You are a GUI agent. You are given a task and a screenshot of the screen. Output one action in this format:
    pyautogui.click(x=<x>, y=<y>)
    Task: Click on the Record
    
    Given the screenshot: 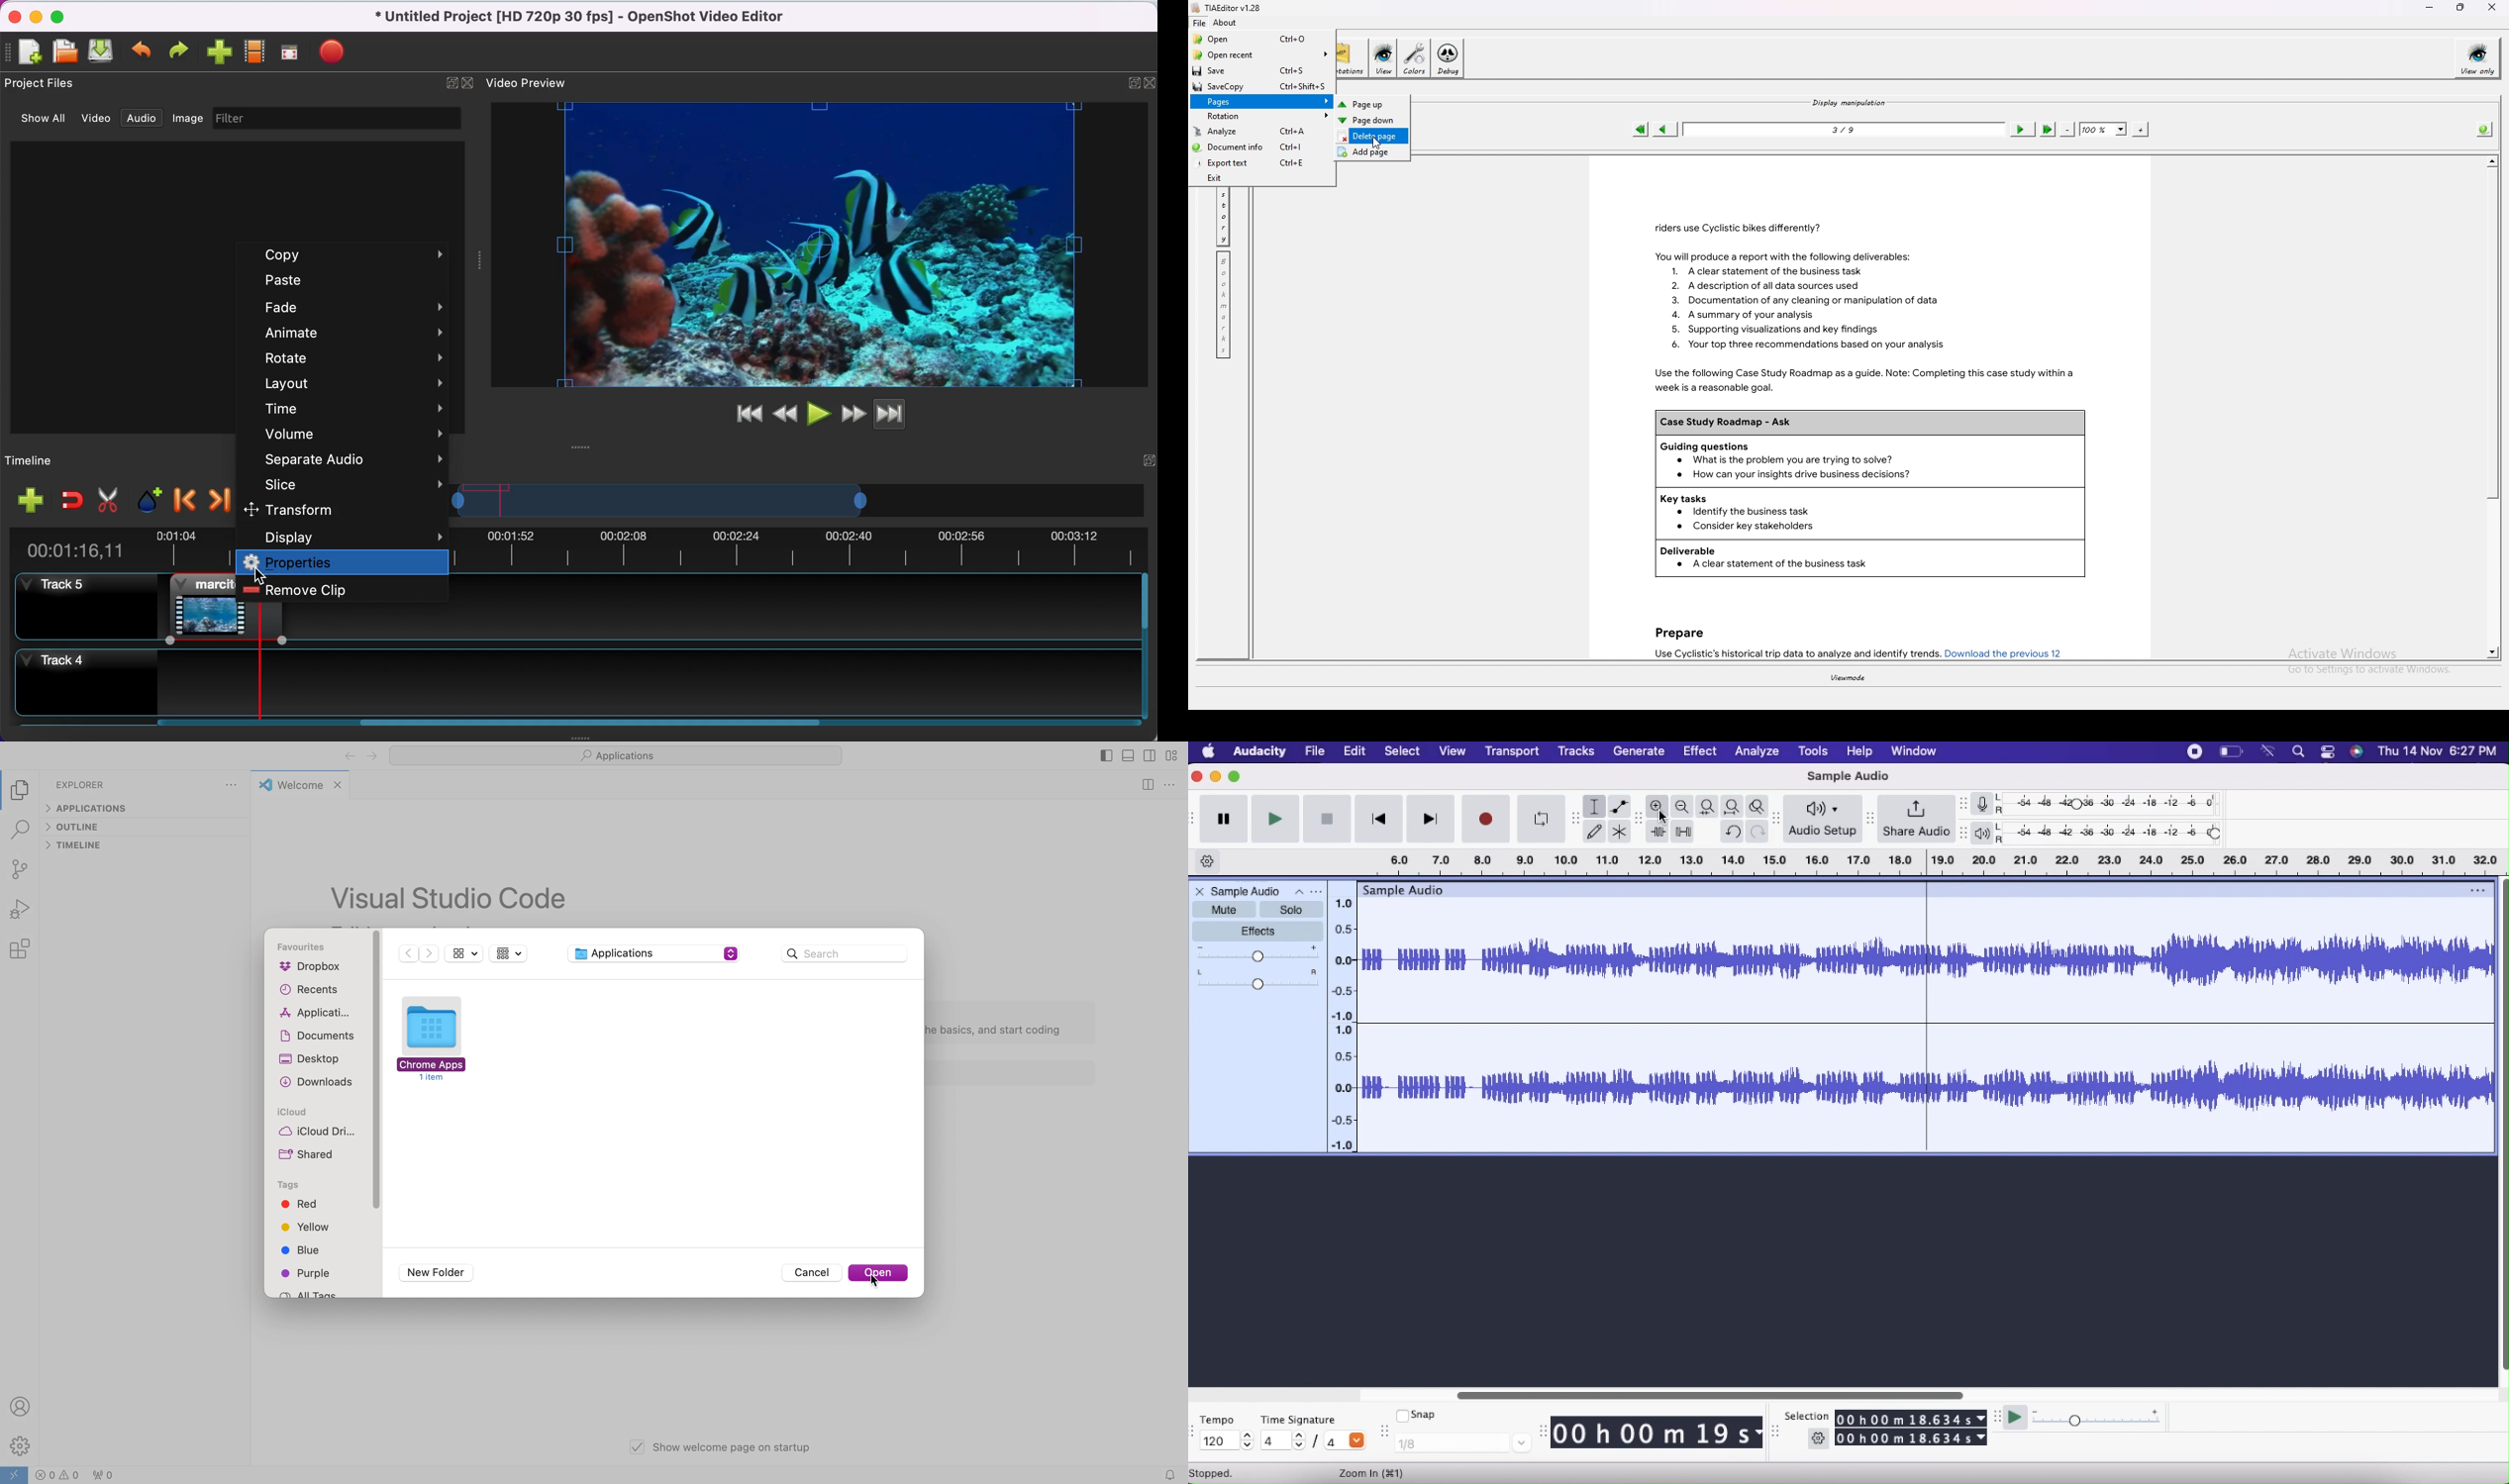 What is the action you would take?
    pyautogui.click(x=1485, y=819)
    